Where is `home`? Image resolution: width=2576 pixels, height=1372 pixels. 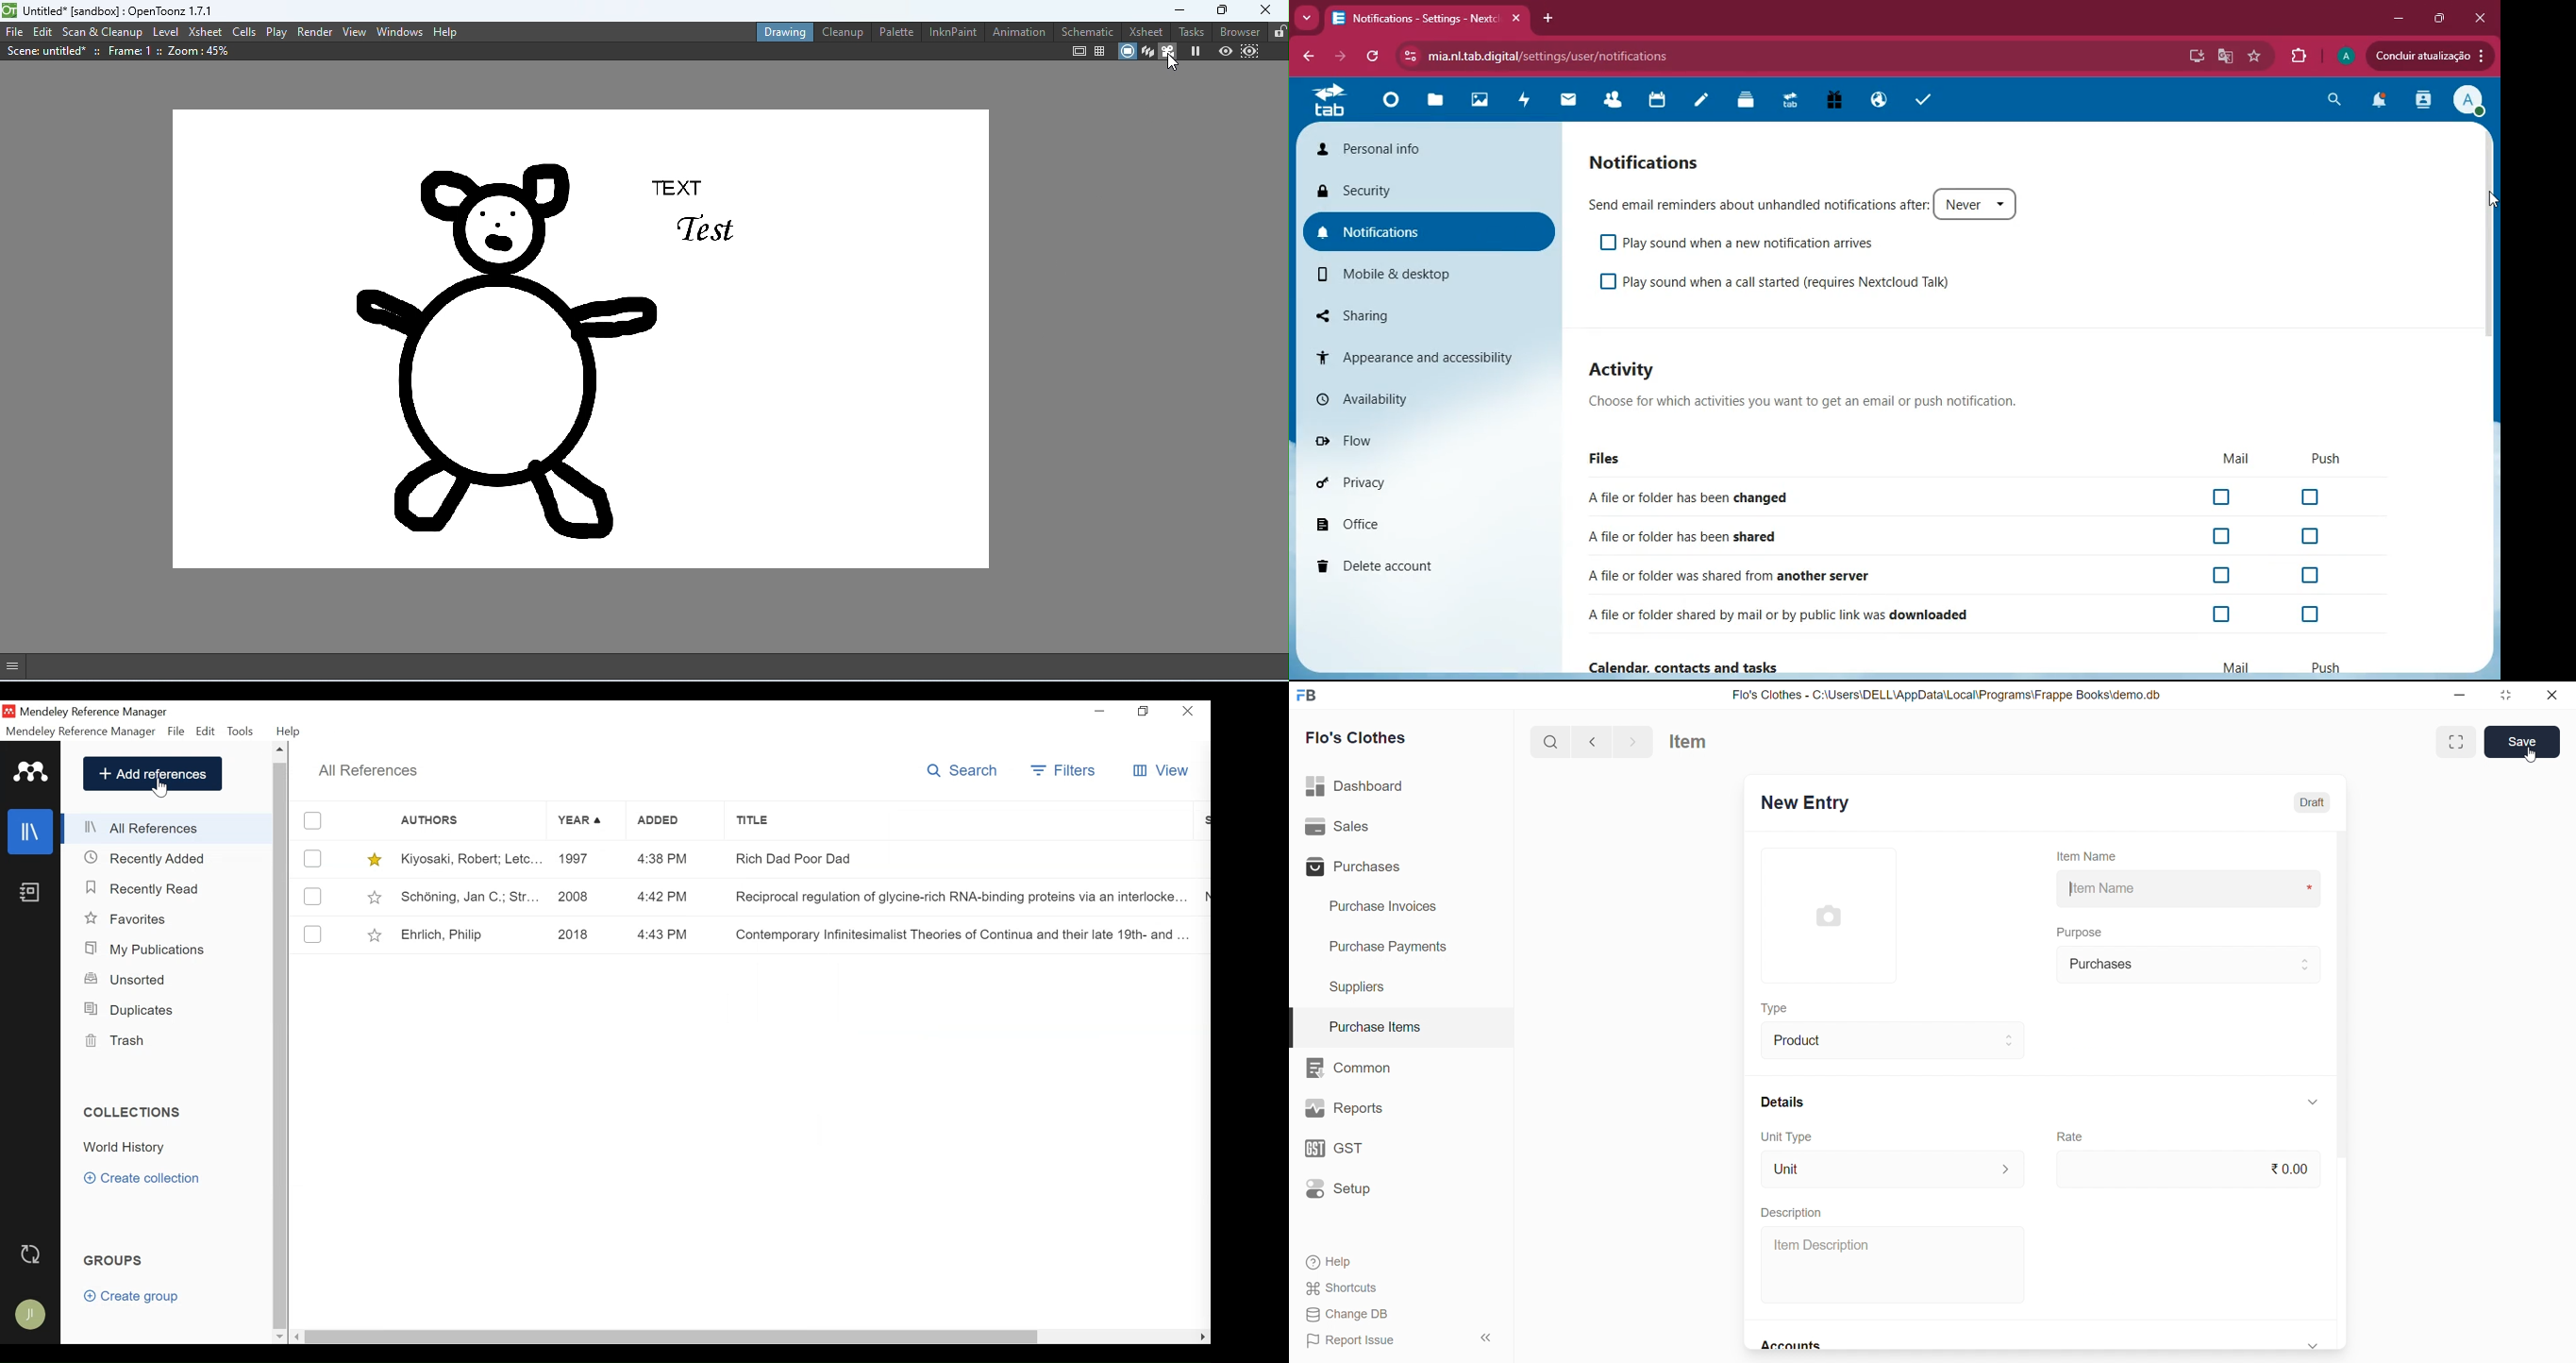
home is located at coordinates (1394, 105).